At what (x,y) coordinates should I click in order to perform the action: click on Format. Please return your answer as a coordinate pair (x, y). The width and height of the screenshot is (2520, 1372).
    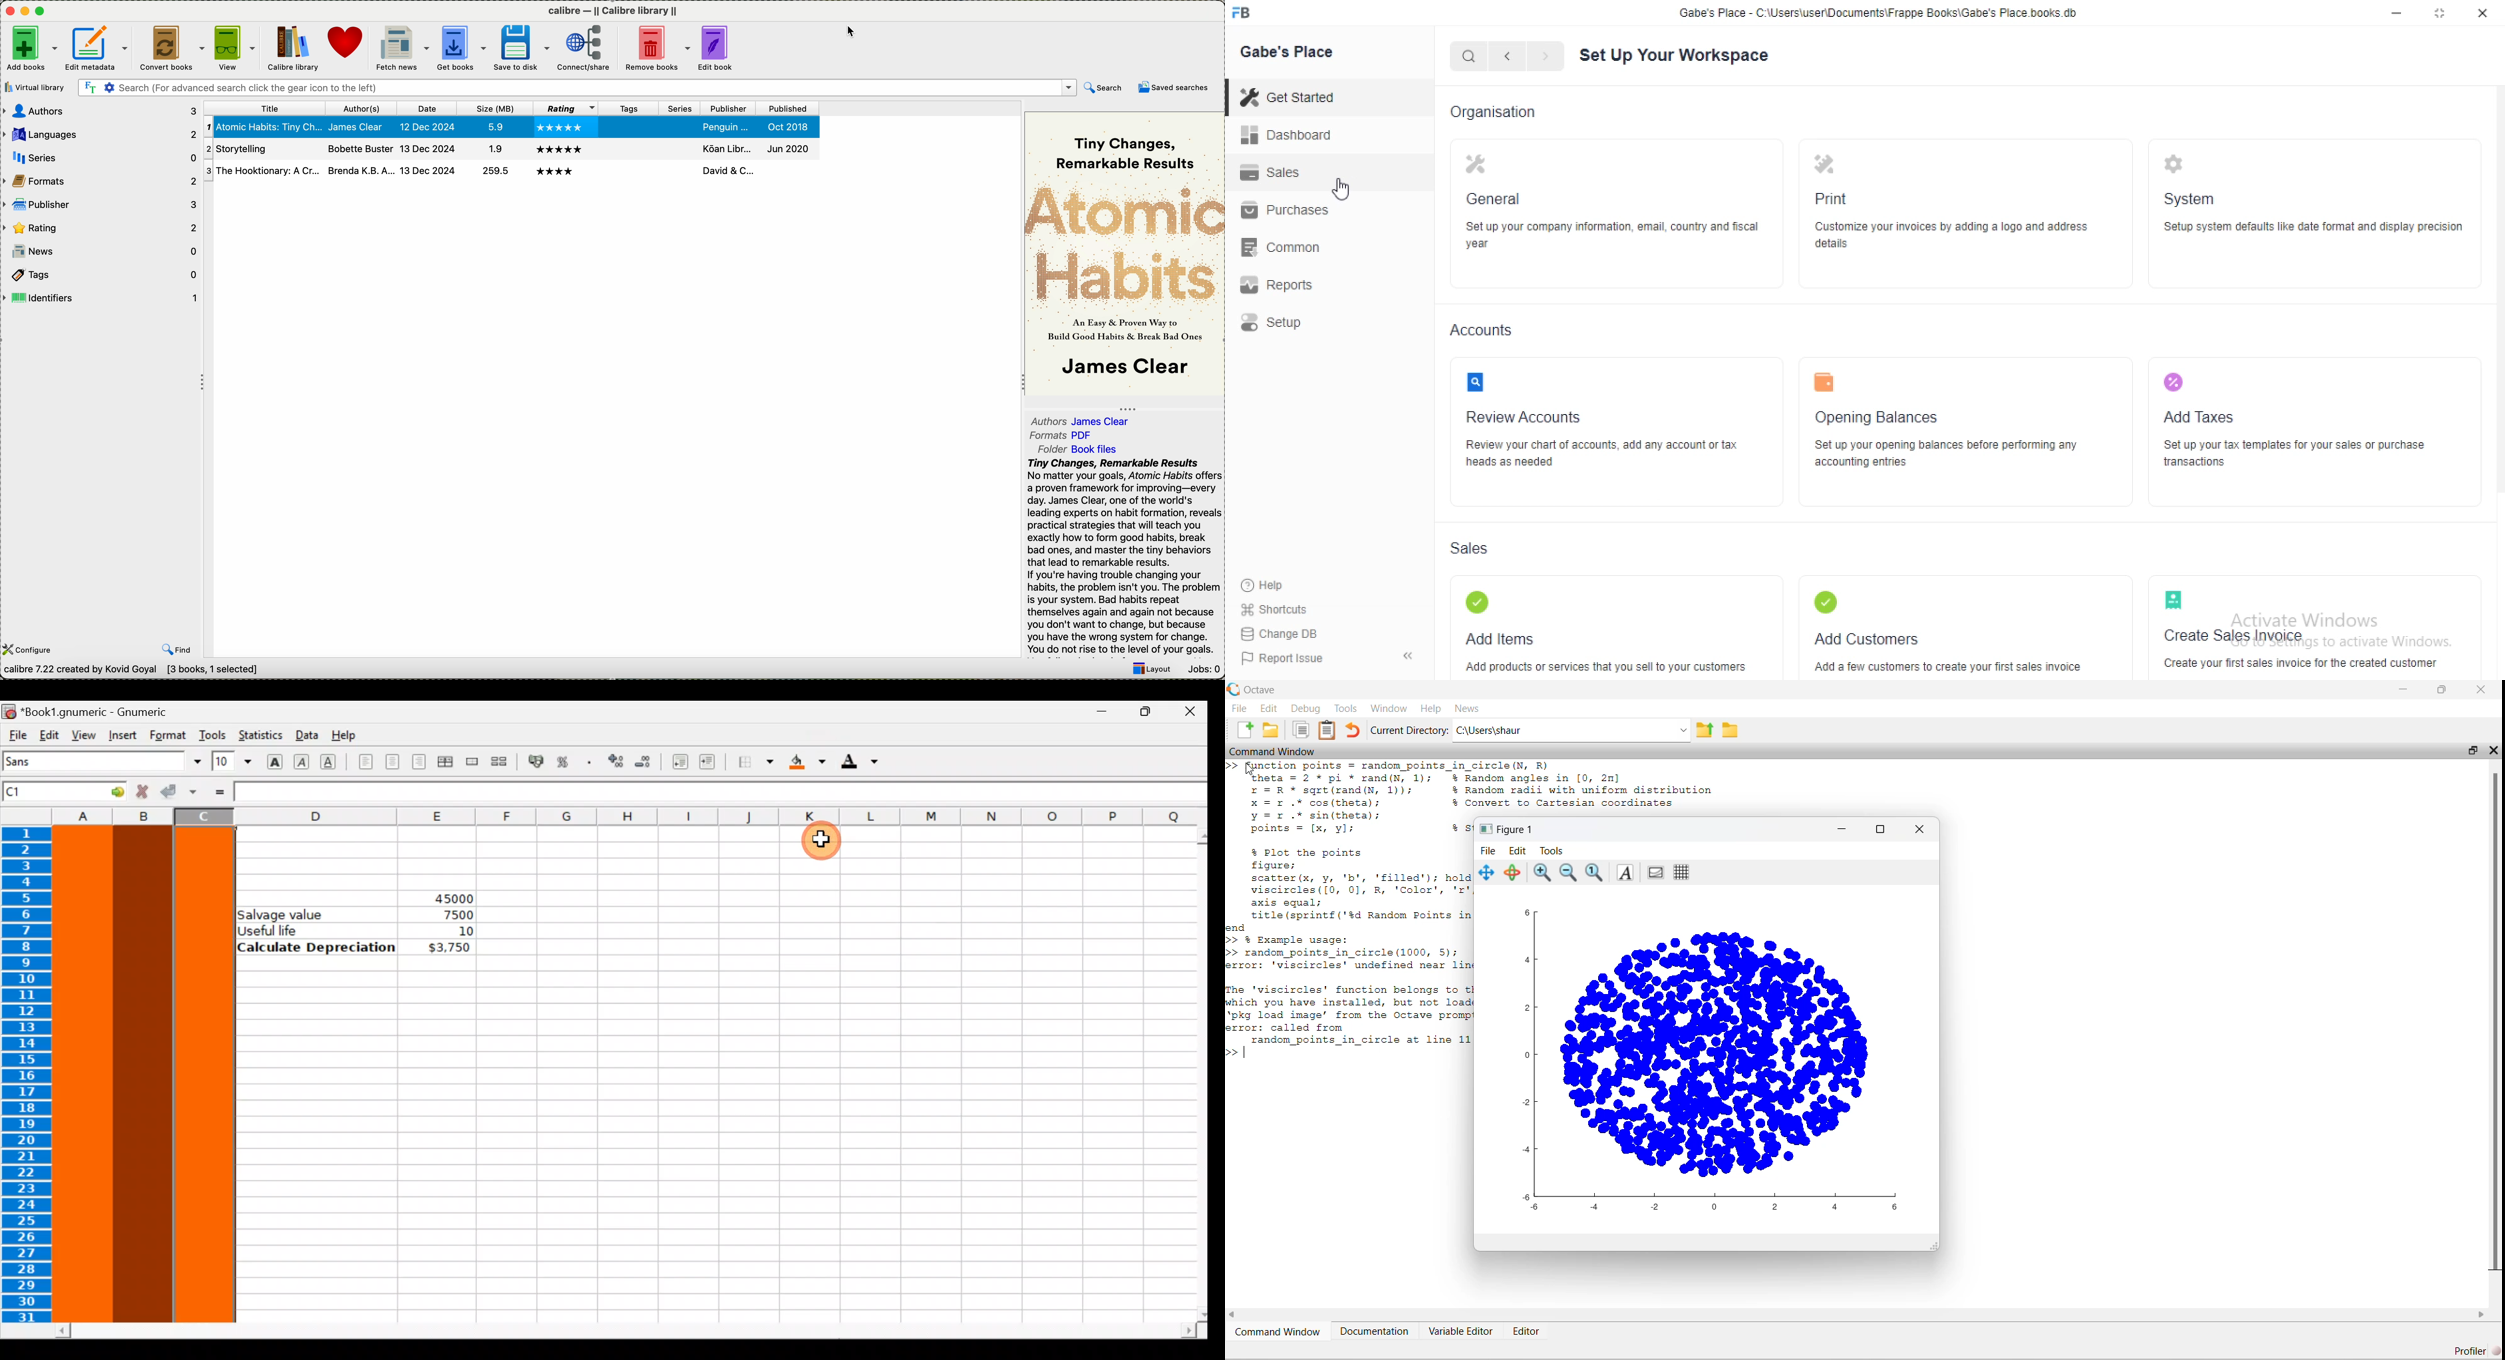
    Looking at the image, I should click on (169, 735).